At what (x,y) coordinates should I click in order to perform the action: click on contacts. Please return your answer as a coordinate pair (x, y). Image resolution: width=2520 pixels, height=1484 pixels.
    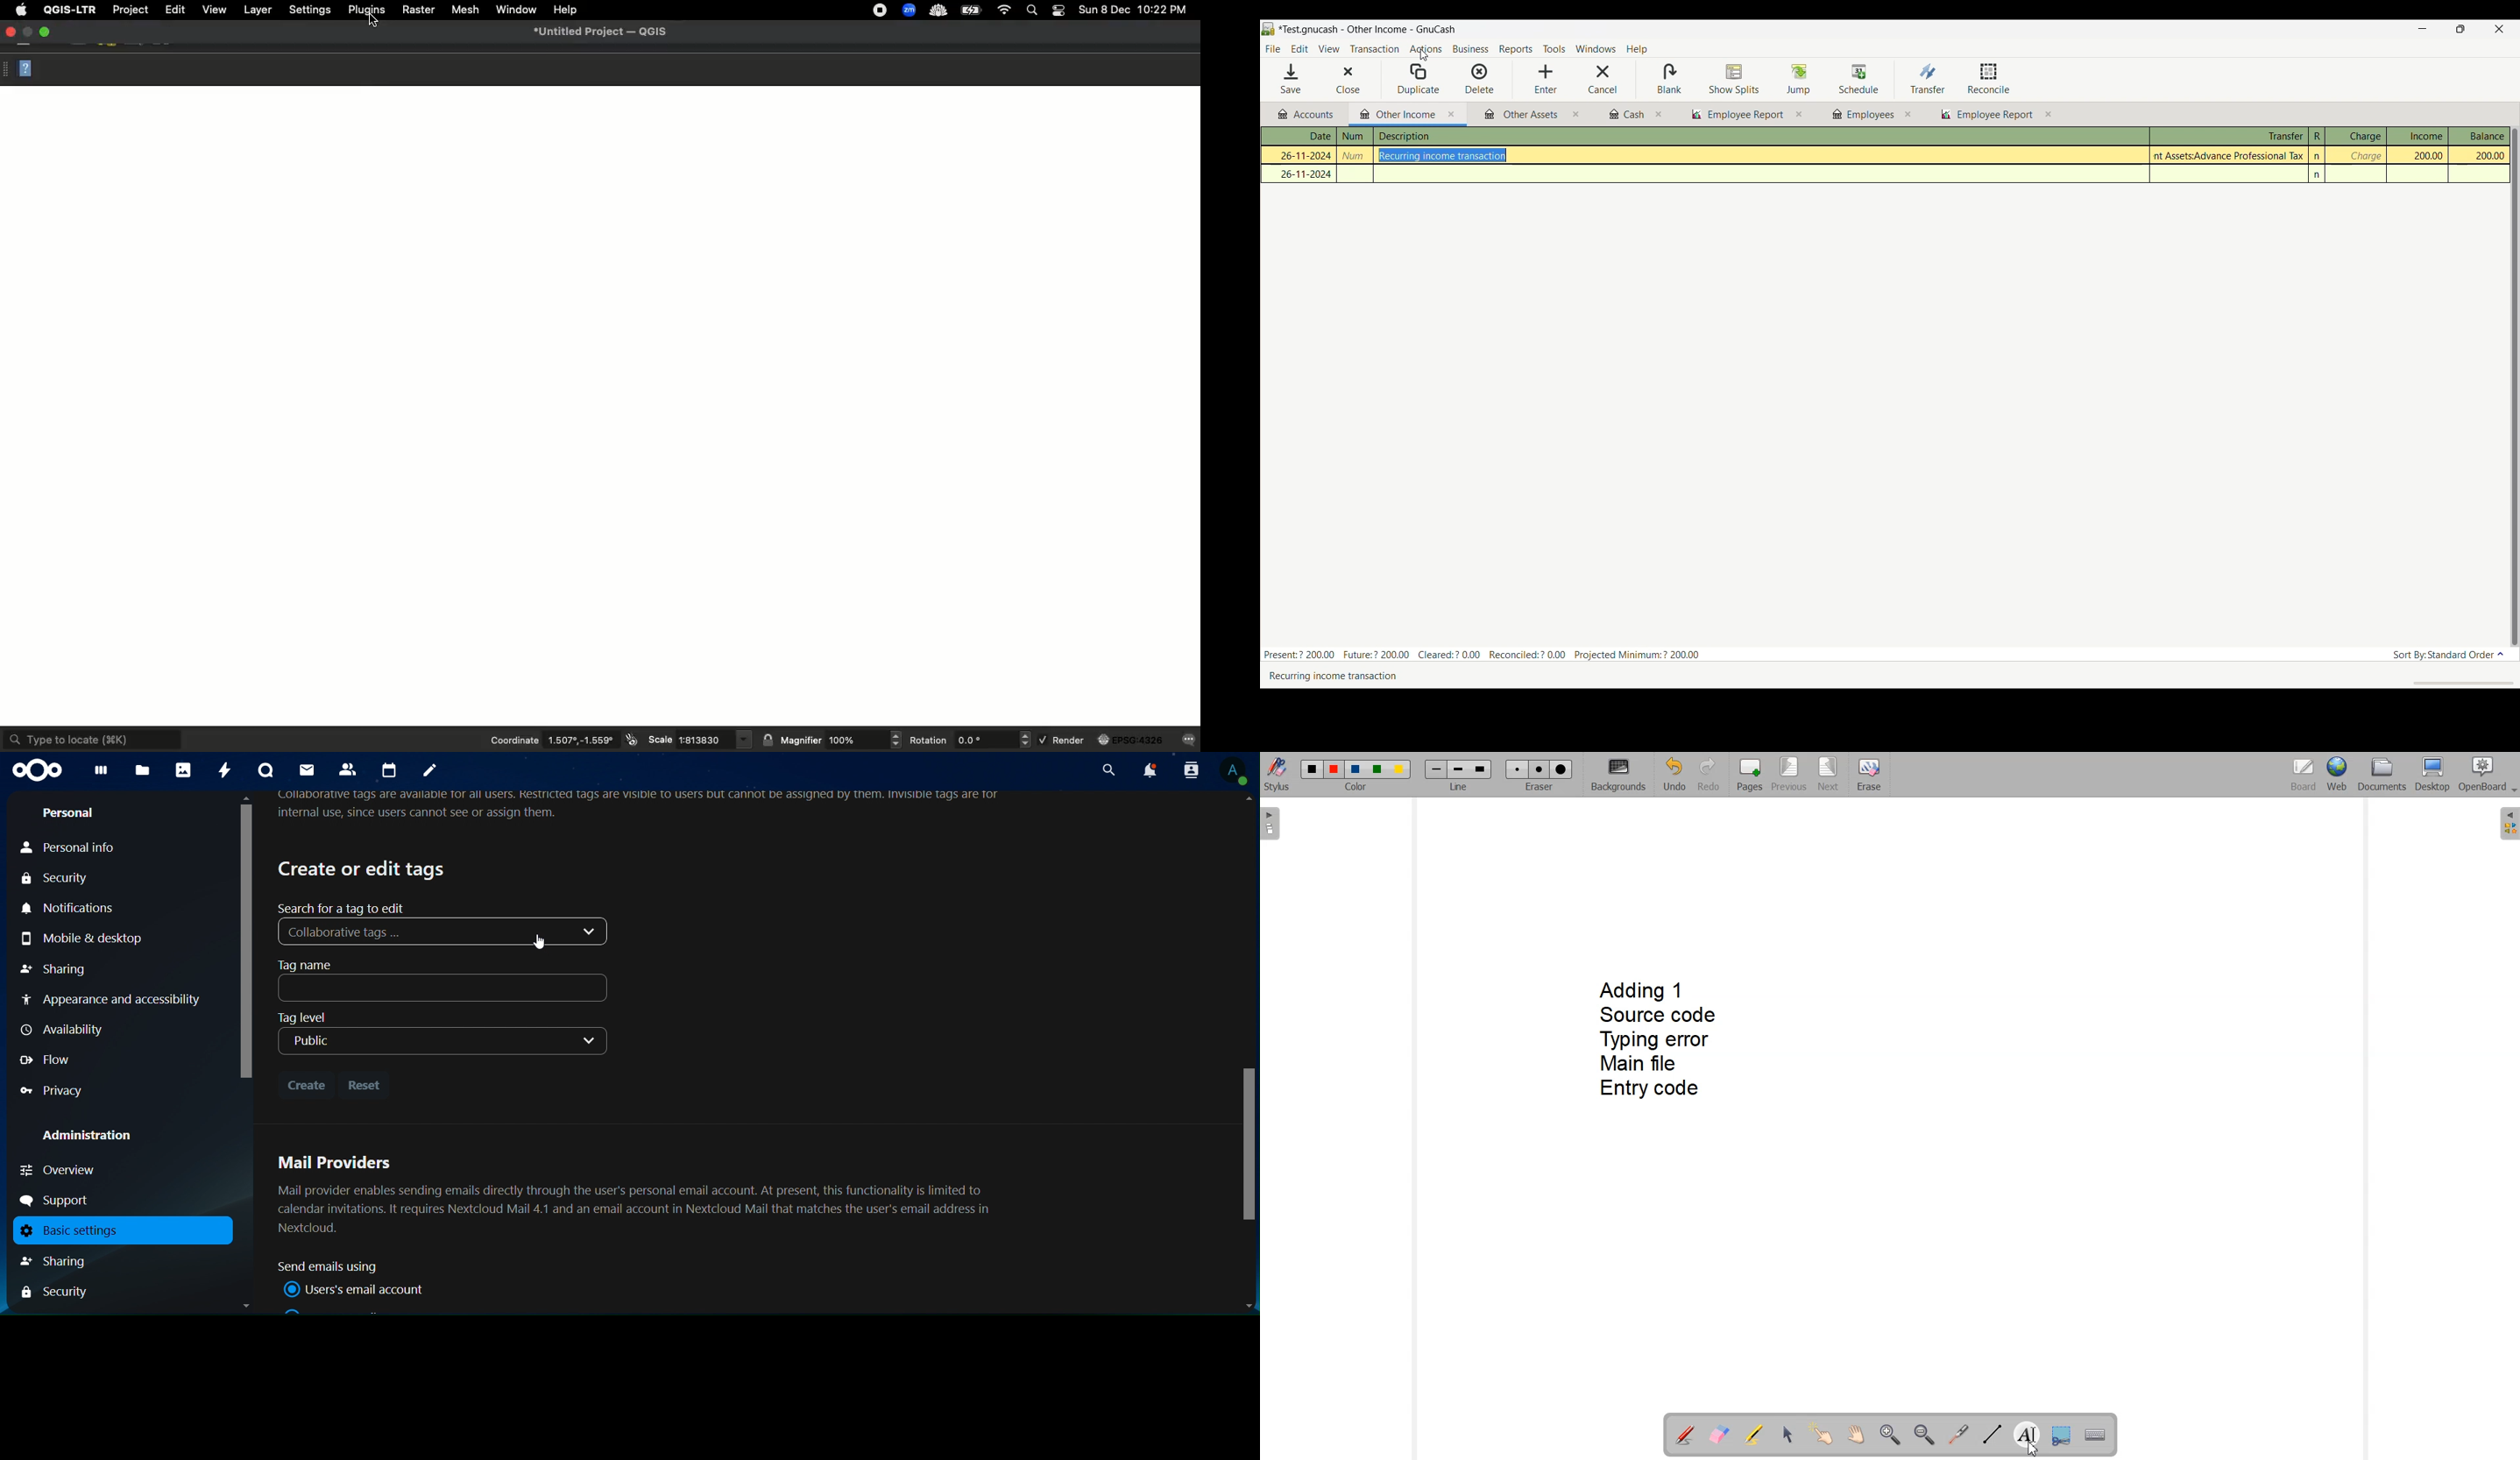
    Looking at the image, I should click on (351, 770).